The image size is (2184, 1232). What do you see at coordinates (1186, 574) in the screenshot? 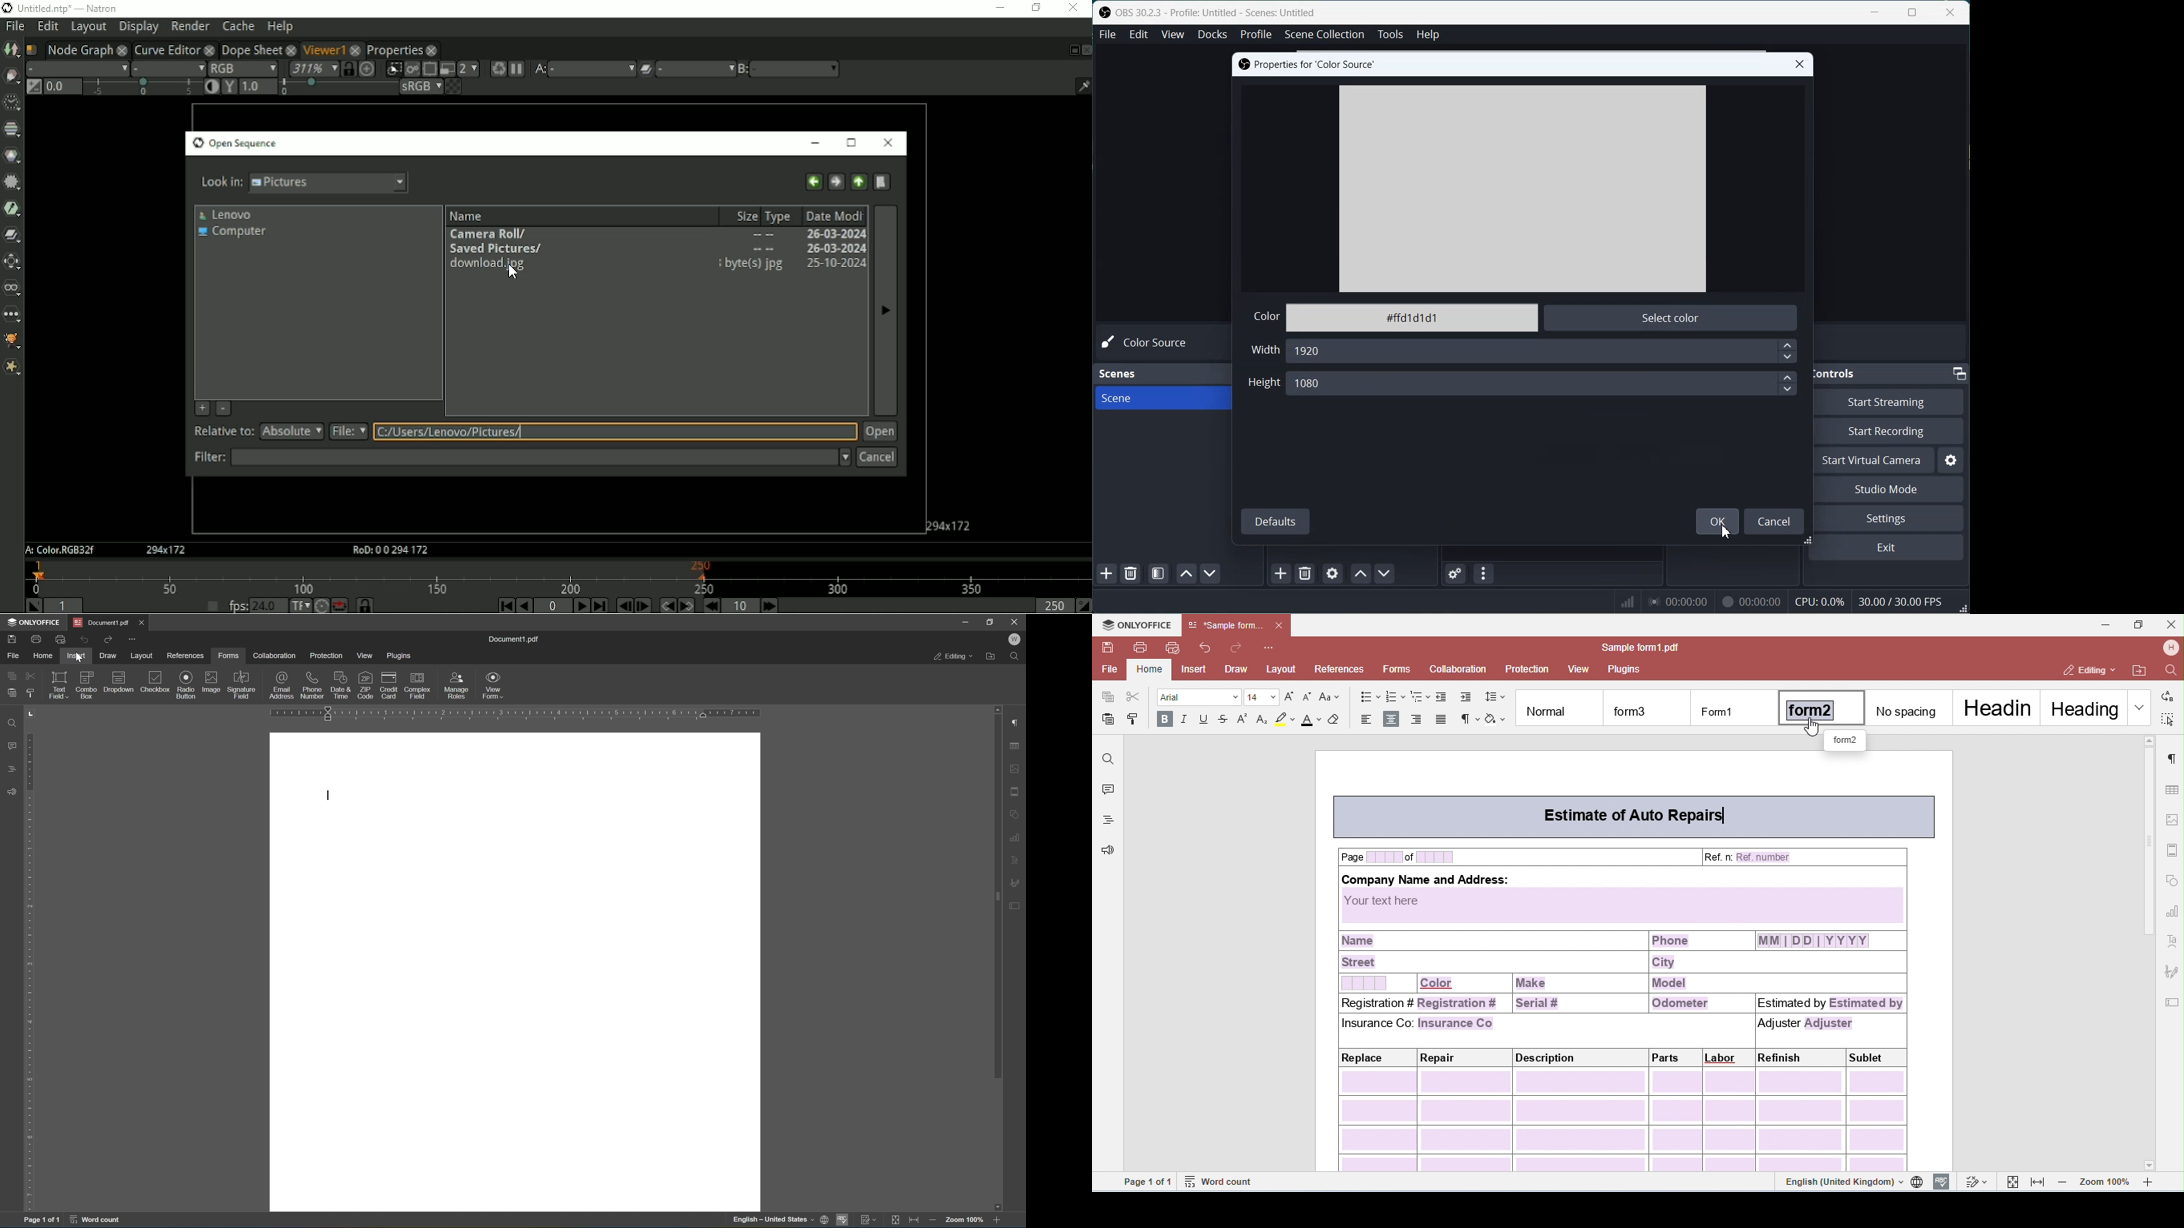
I see `Move scene up` at bounding box center [1186, 574].